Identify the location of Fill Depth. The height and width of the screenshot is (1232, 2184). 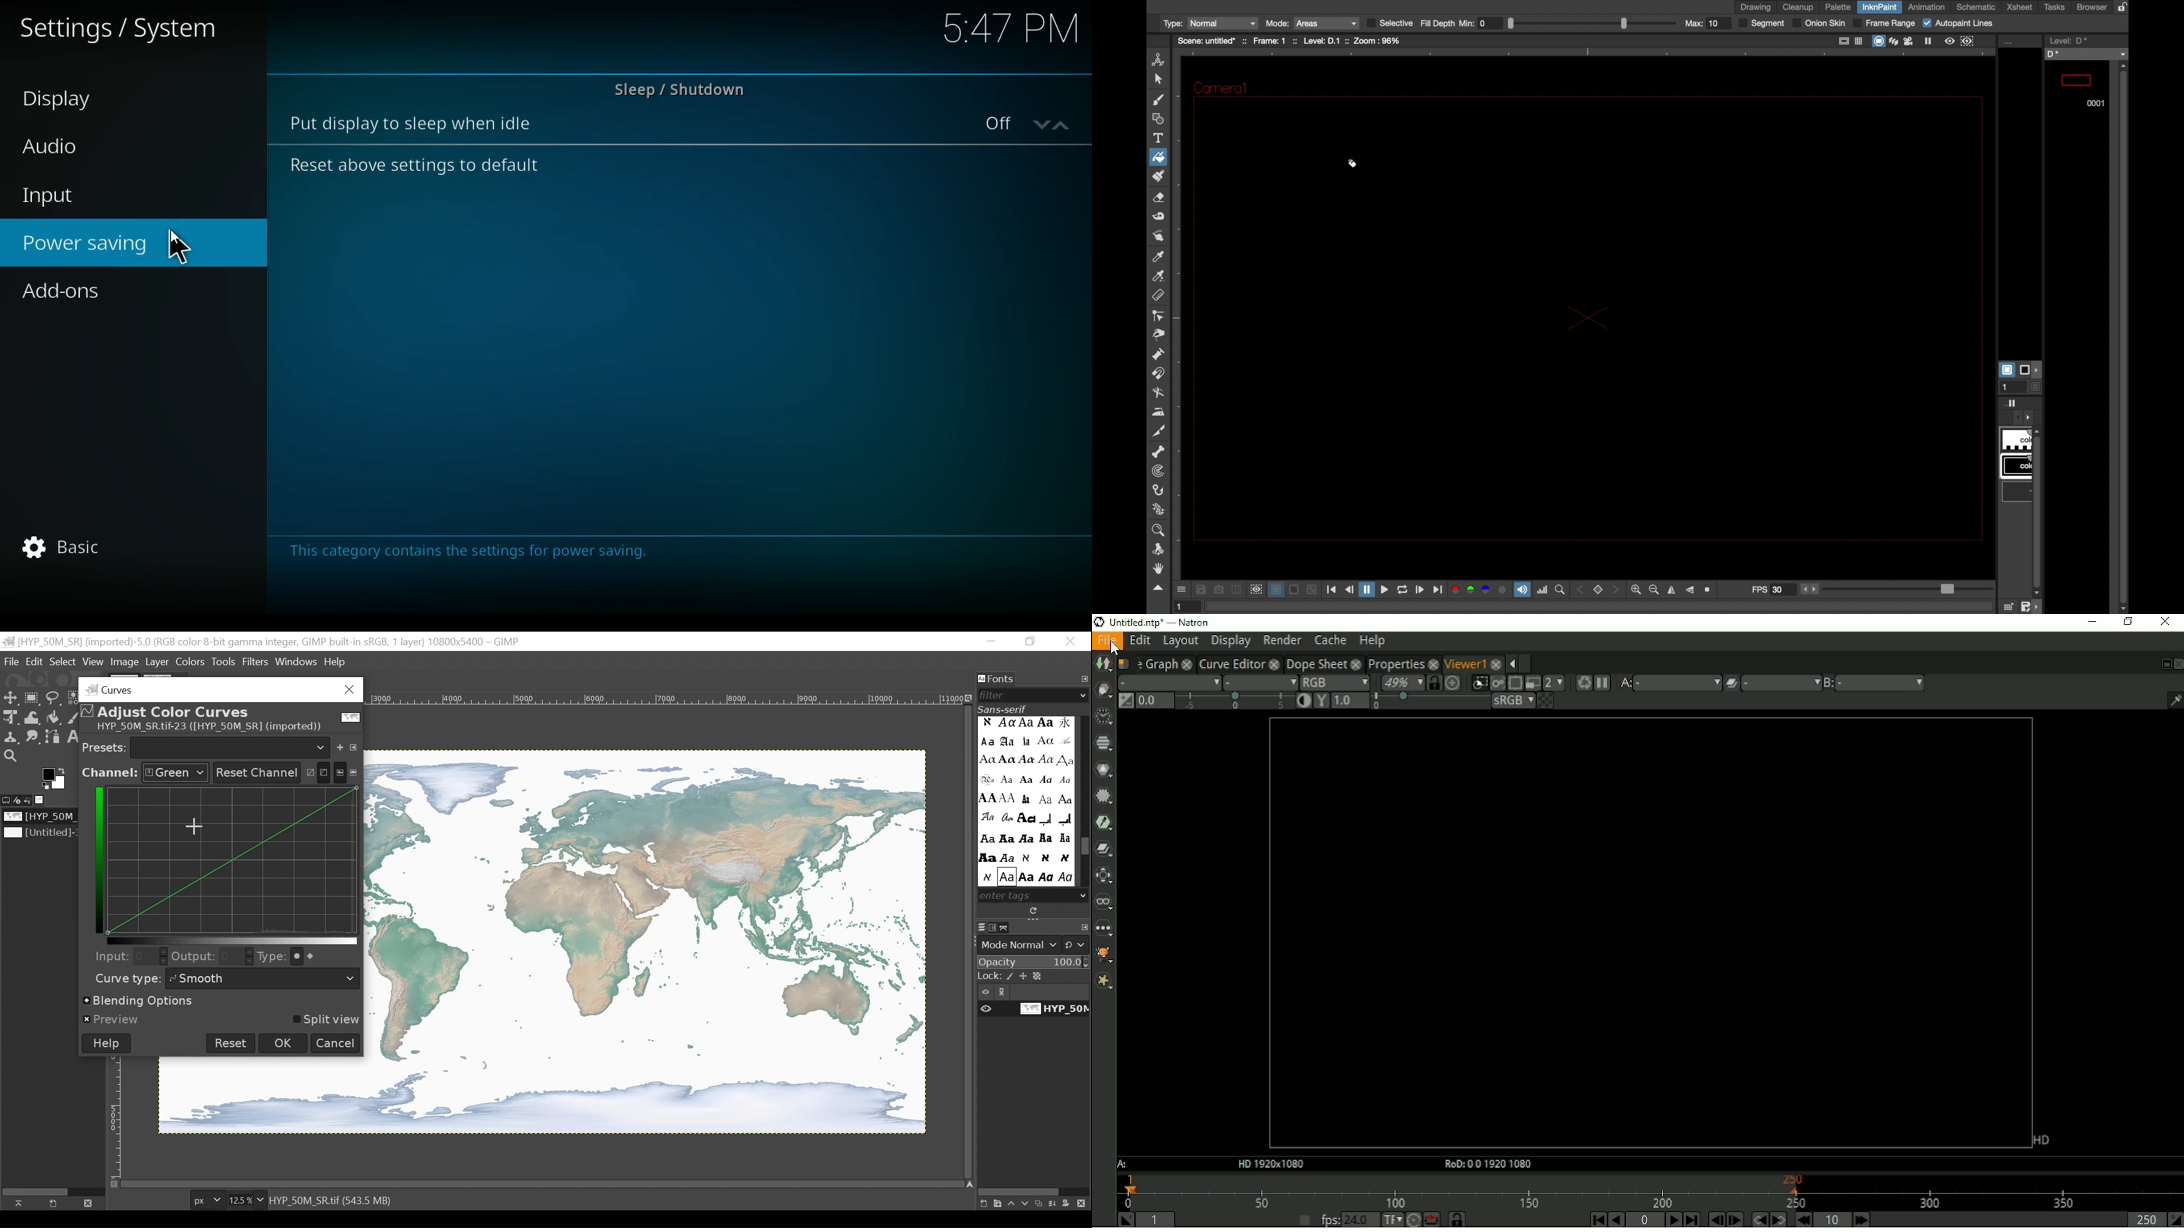
(1438, 24).